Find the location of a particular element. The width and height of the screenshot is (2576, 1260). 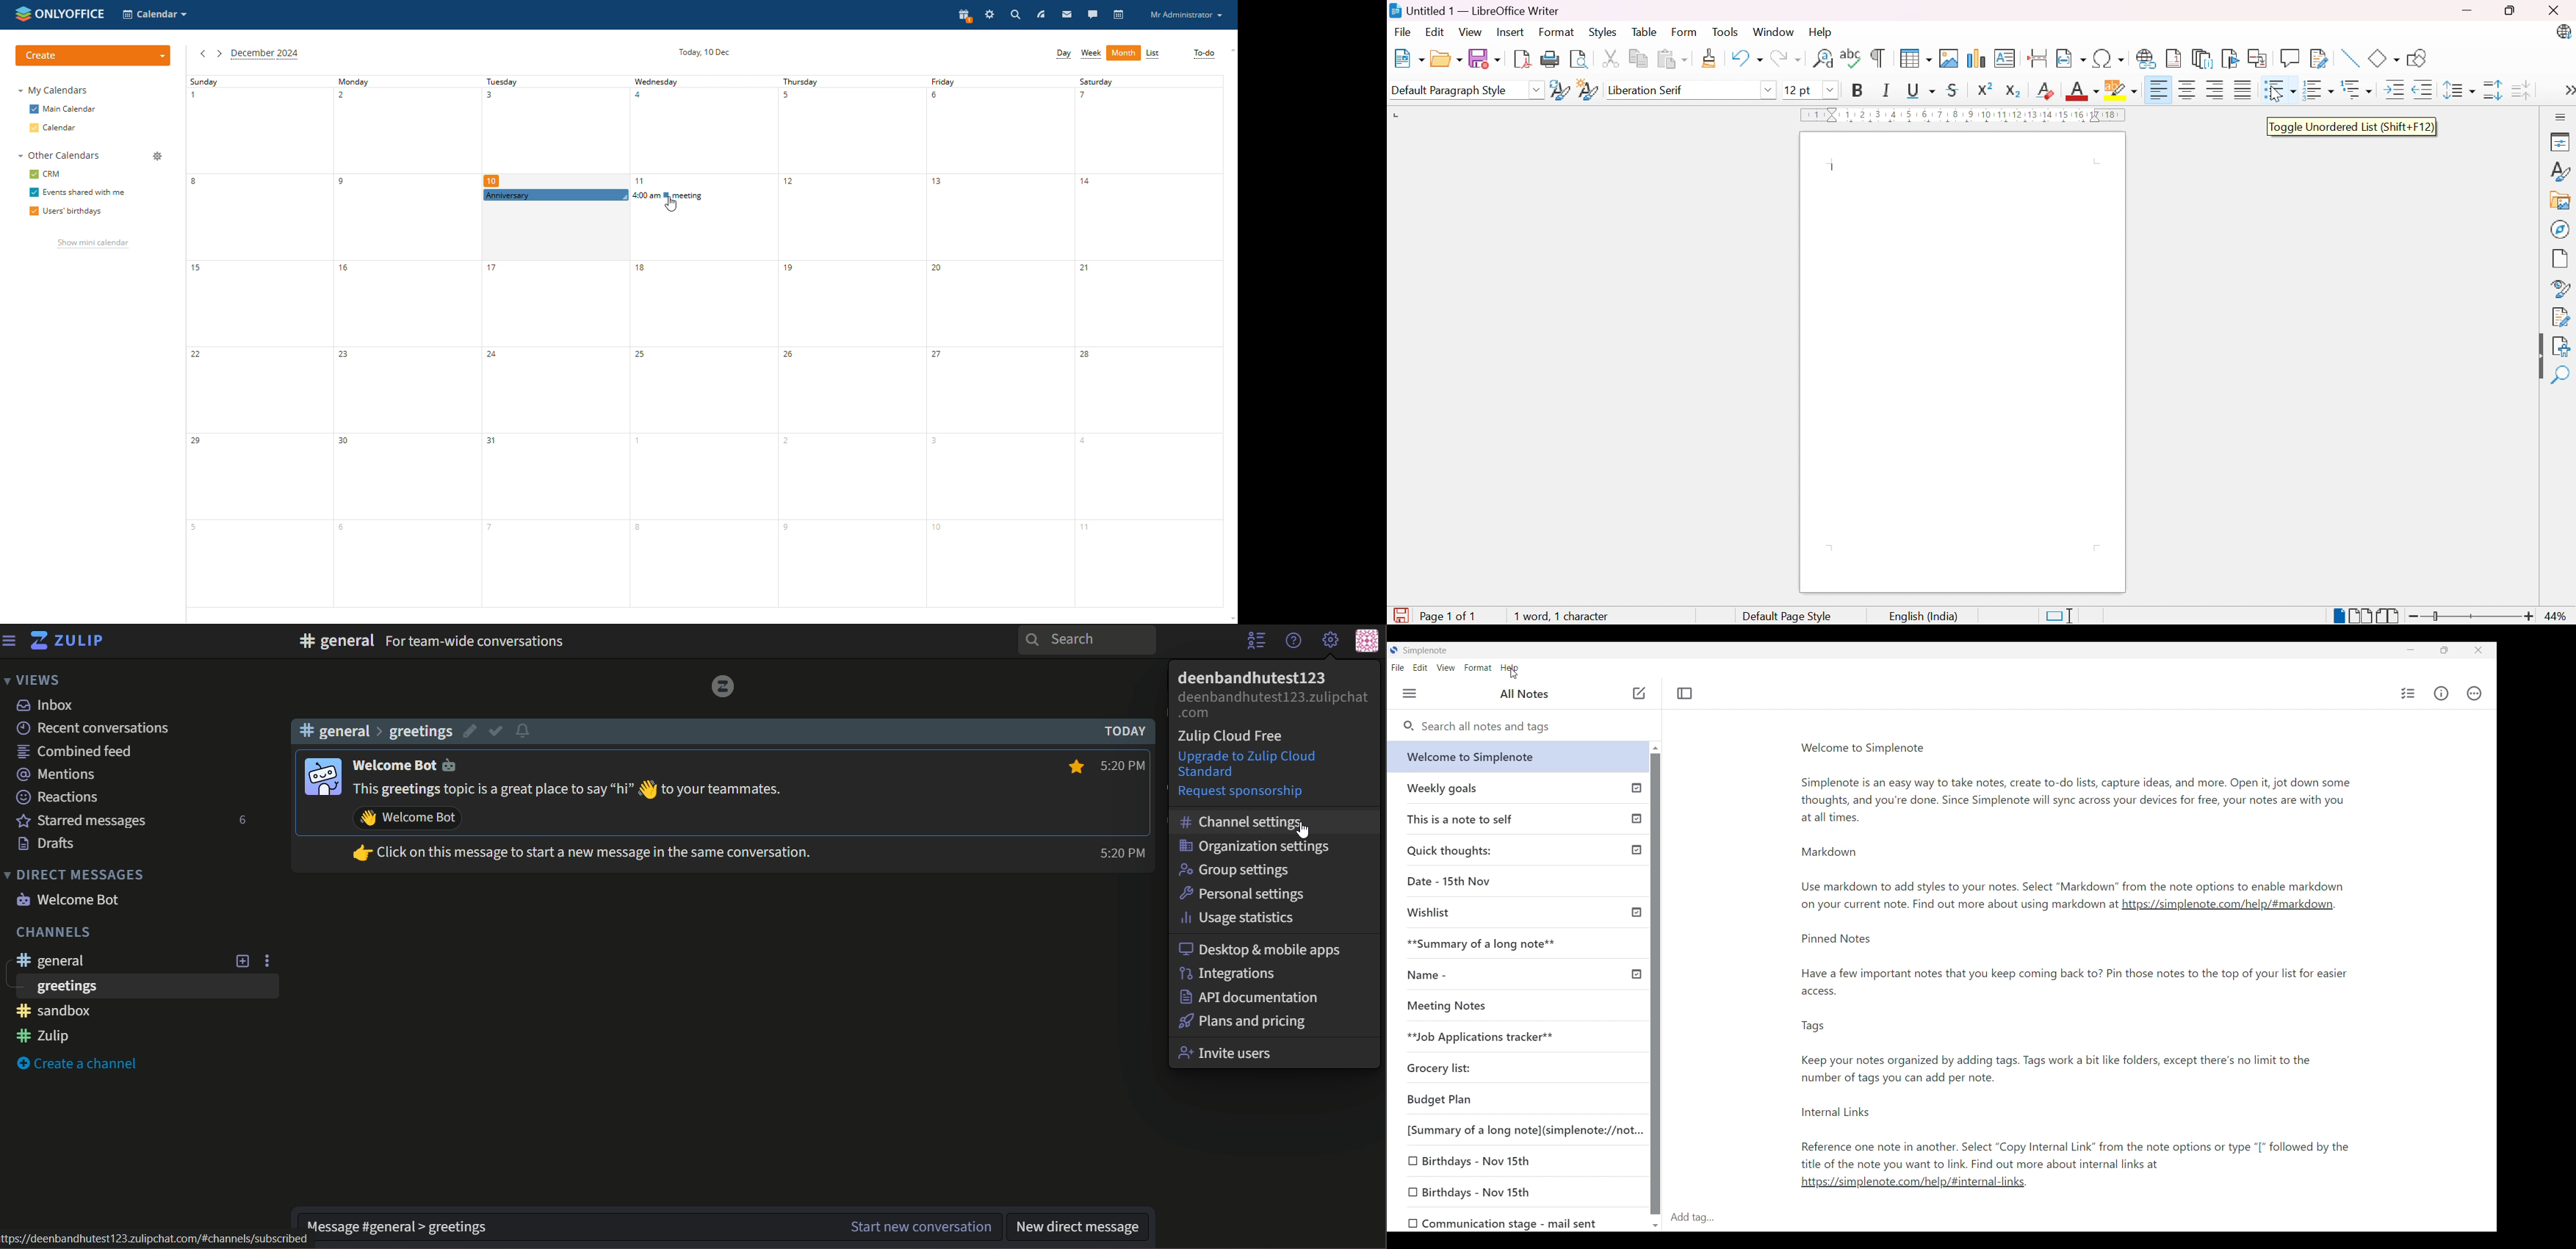

 is located at coordinates (1637, 817).